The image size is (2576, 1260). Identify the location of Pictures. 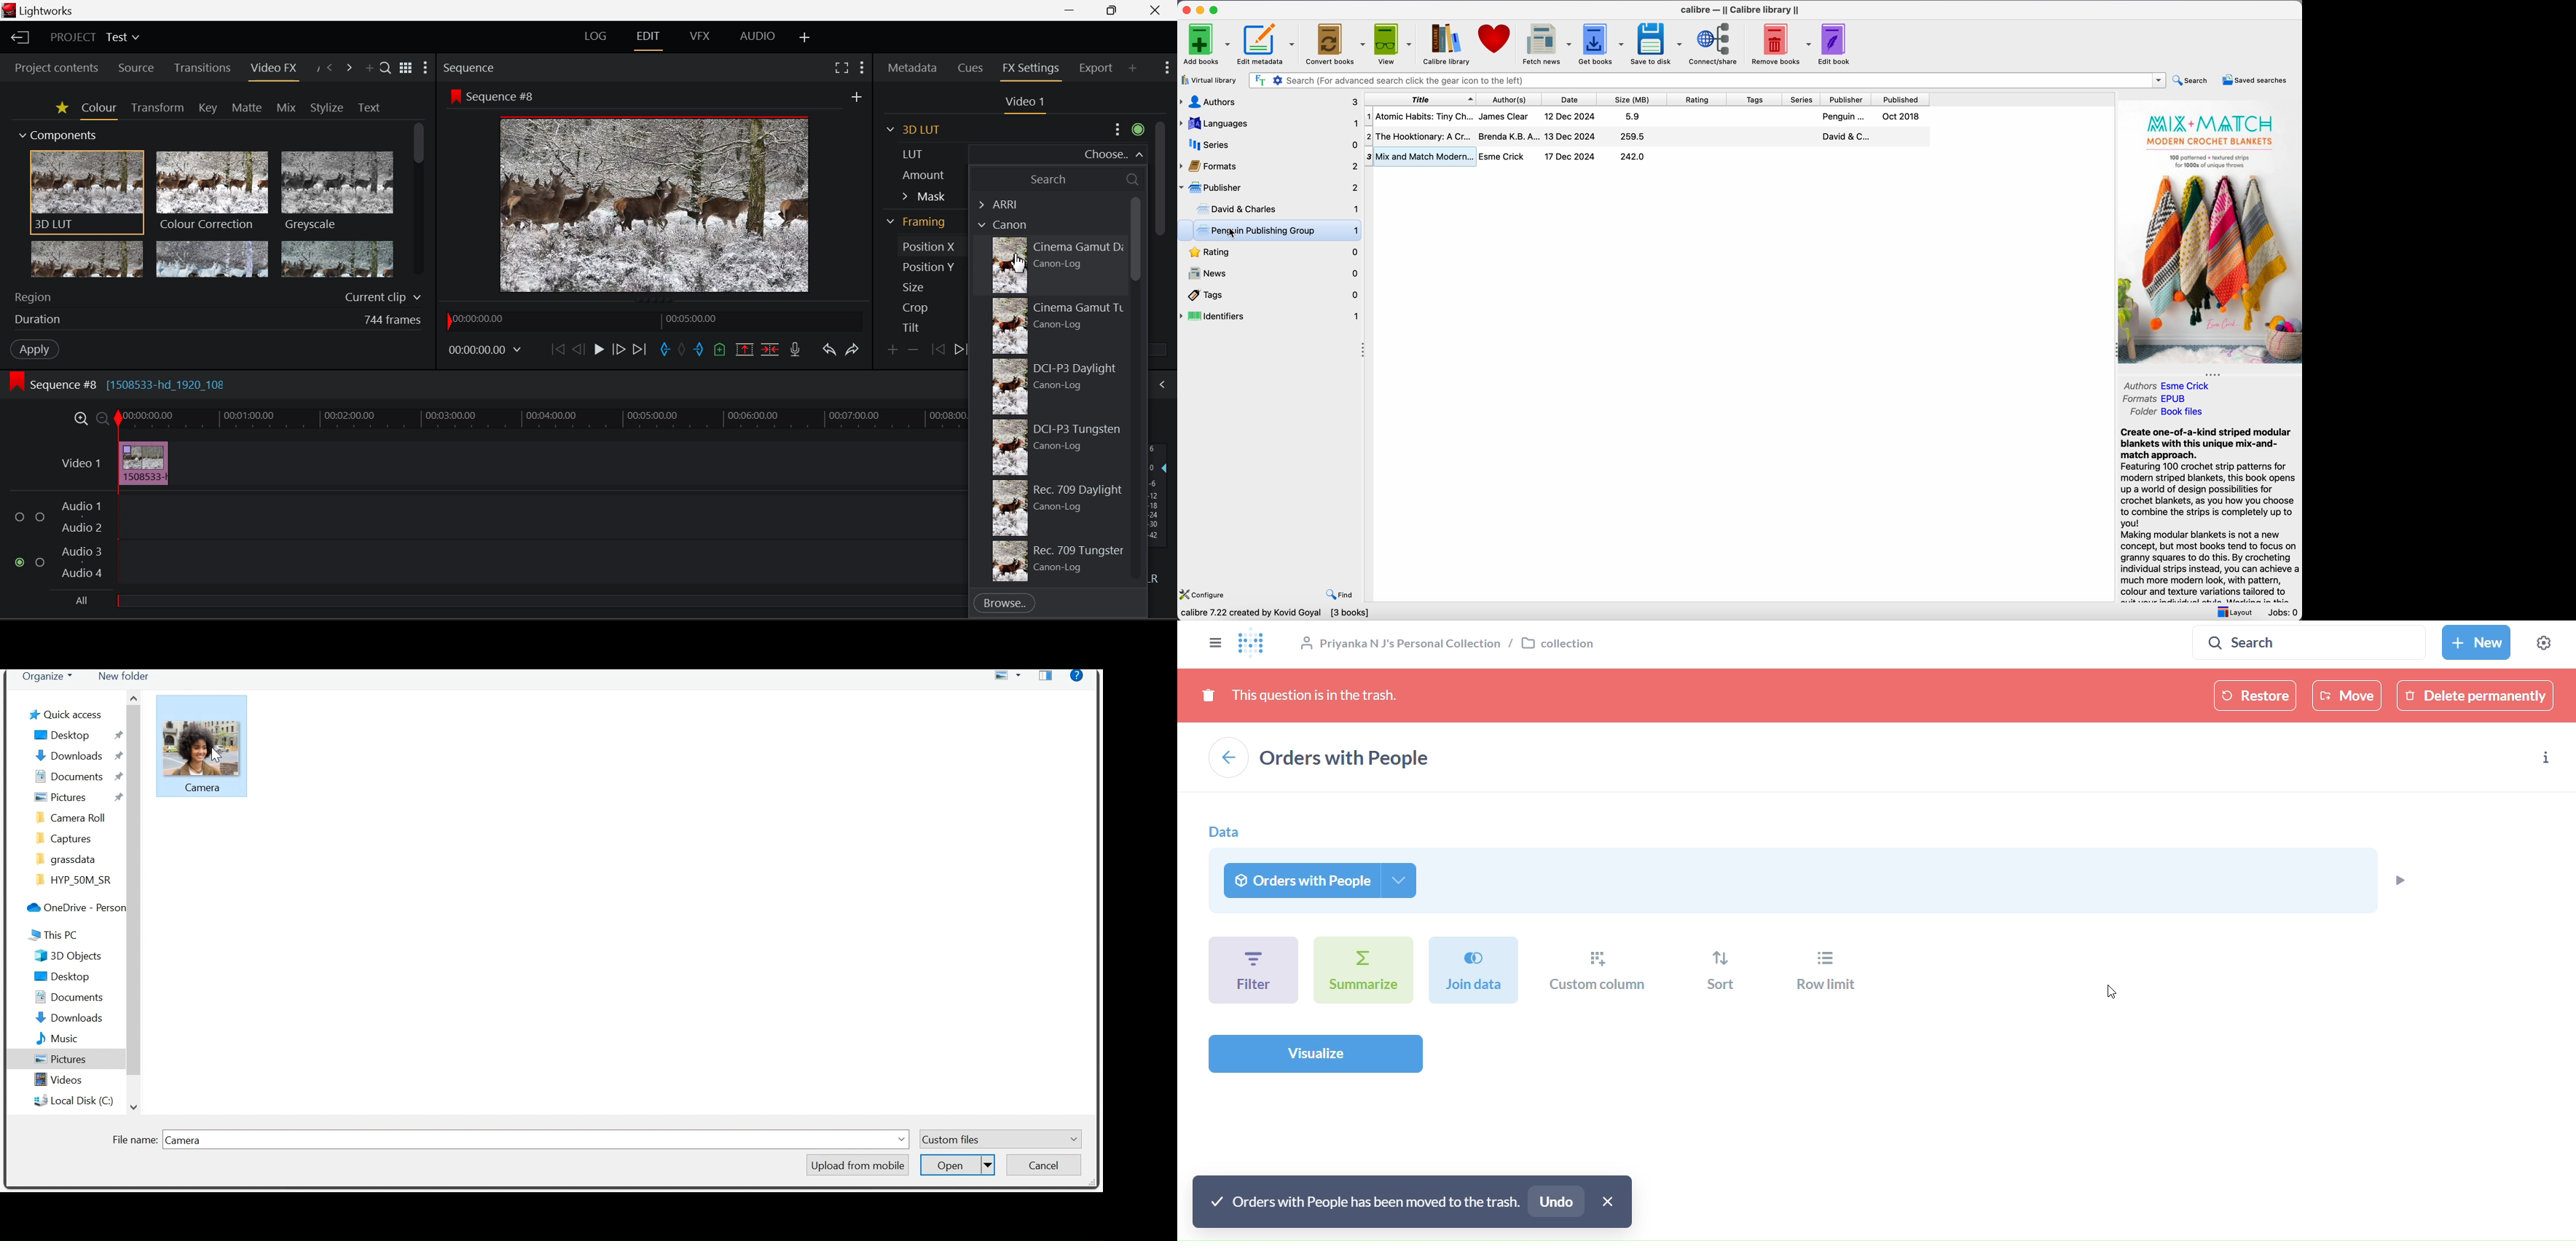
(61, 1058).